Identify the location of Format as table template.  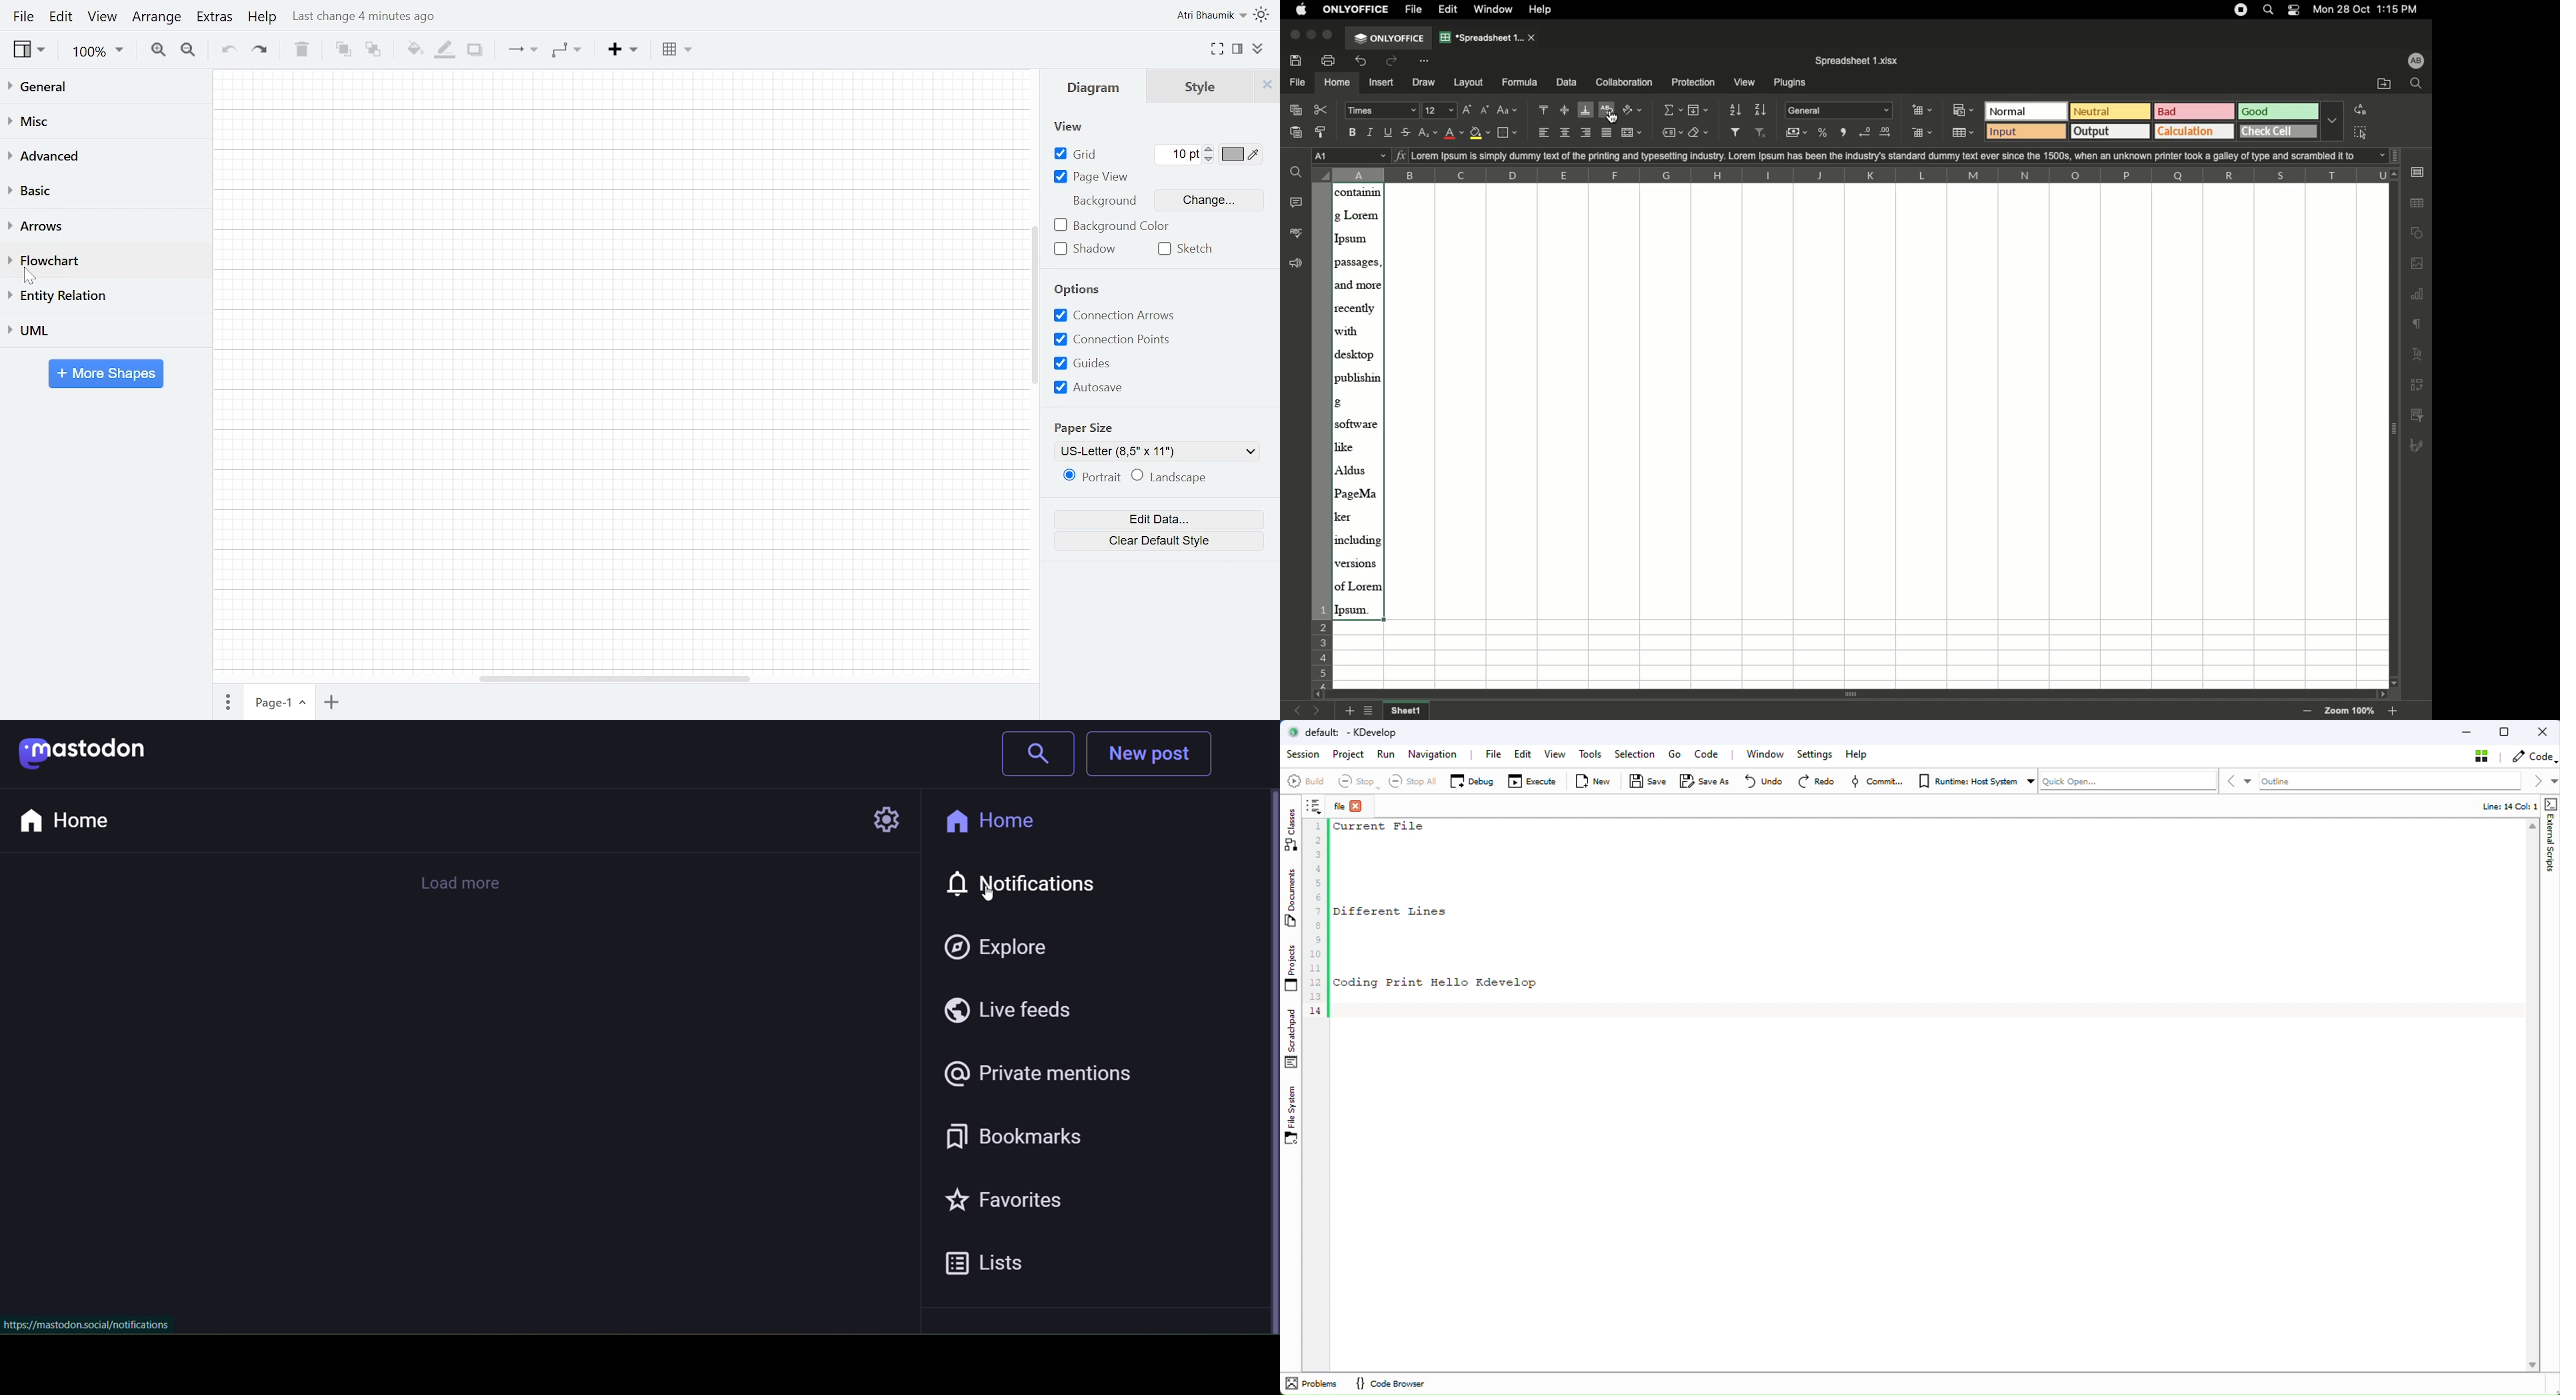
(1963, 133).